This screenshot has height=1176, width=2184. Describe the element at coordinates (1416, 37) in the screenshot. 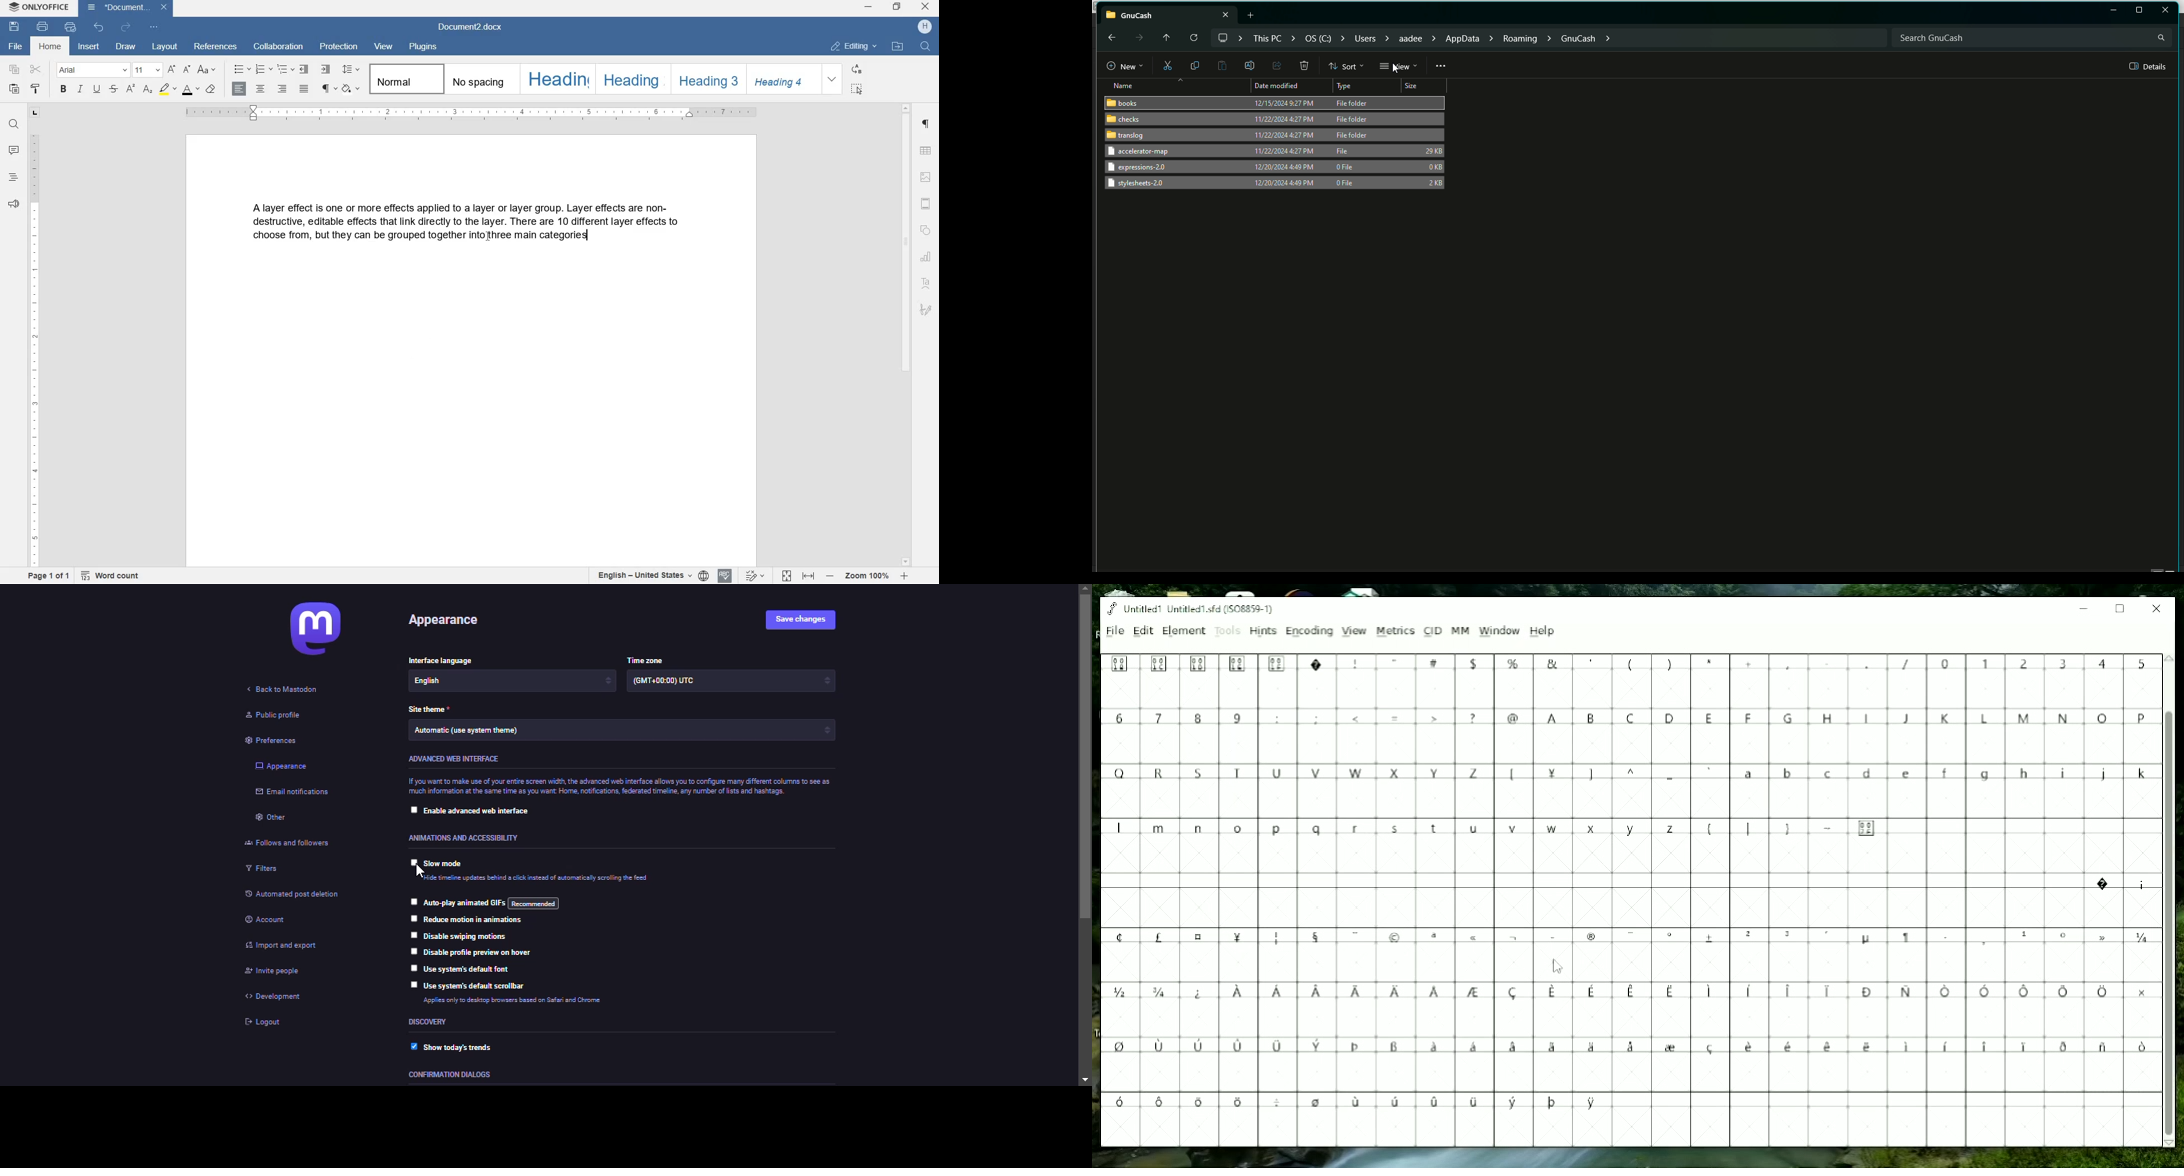

I see `File path` at that location.